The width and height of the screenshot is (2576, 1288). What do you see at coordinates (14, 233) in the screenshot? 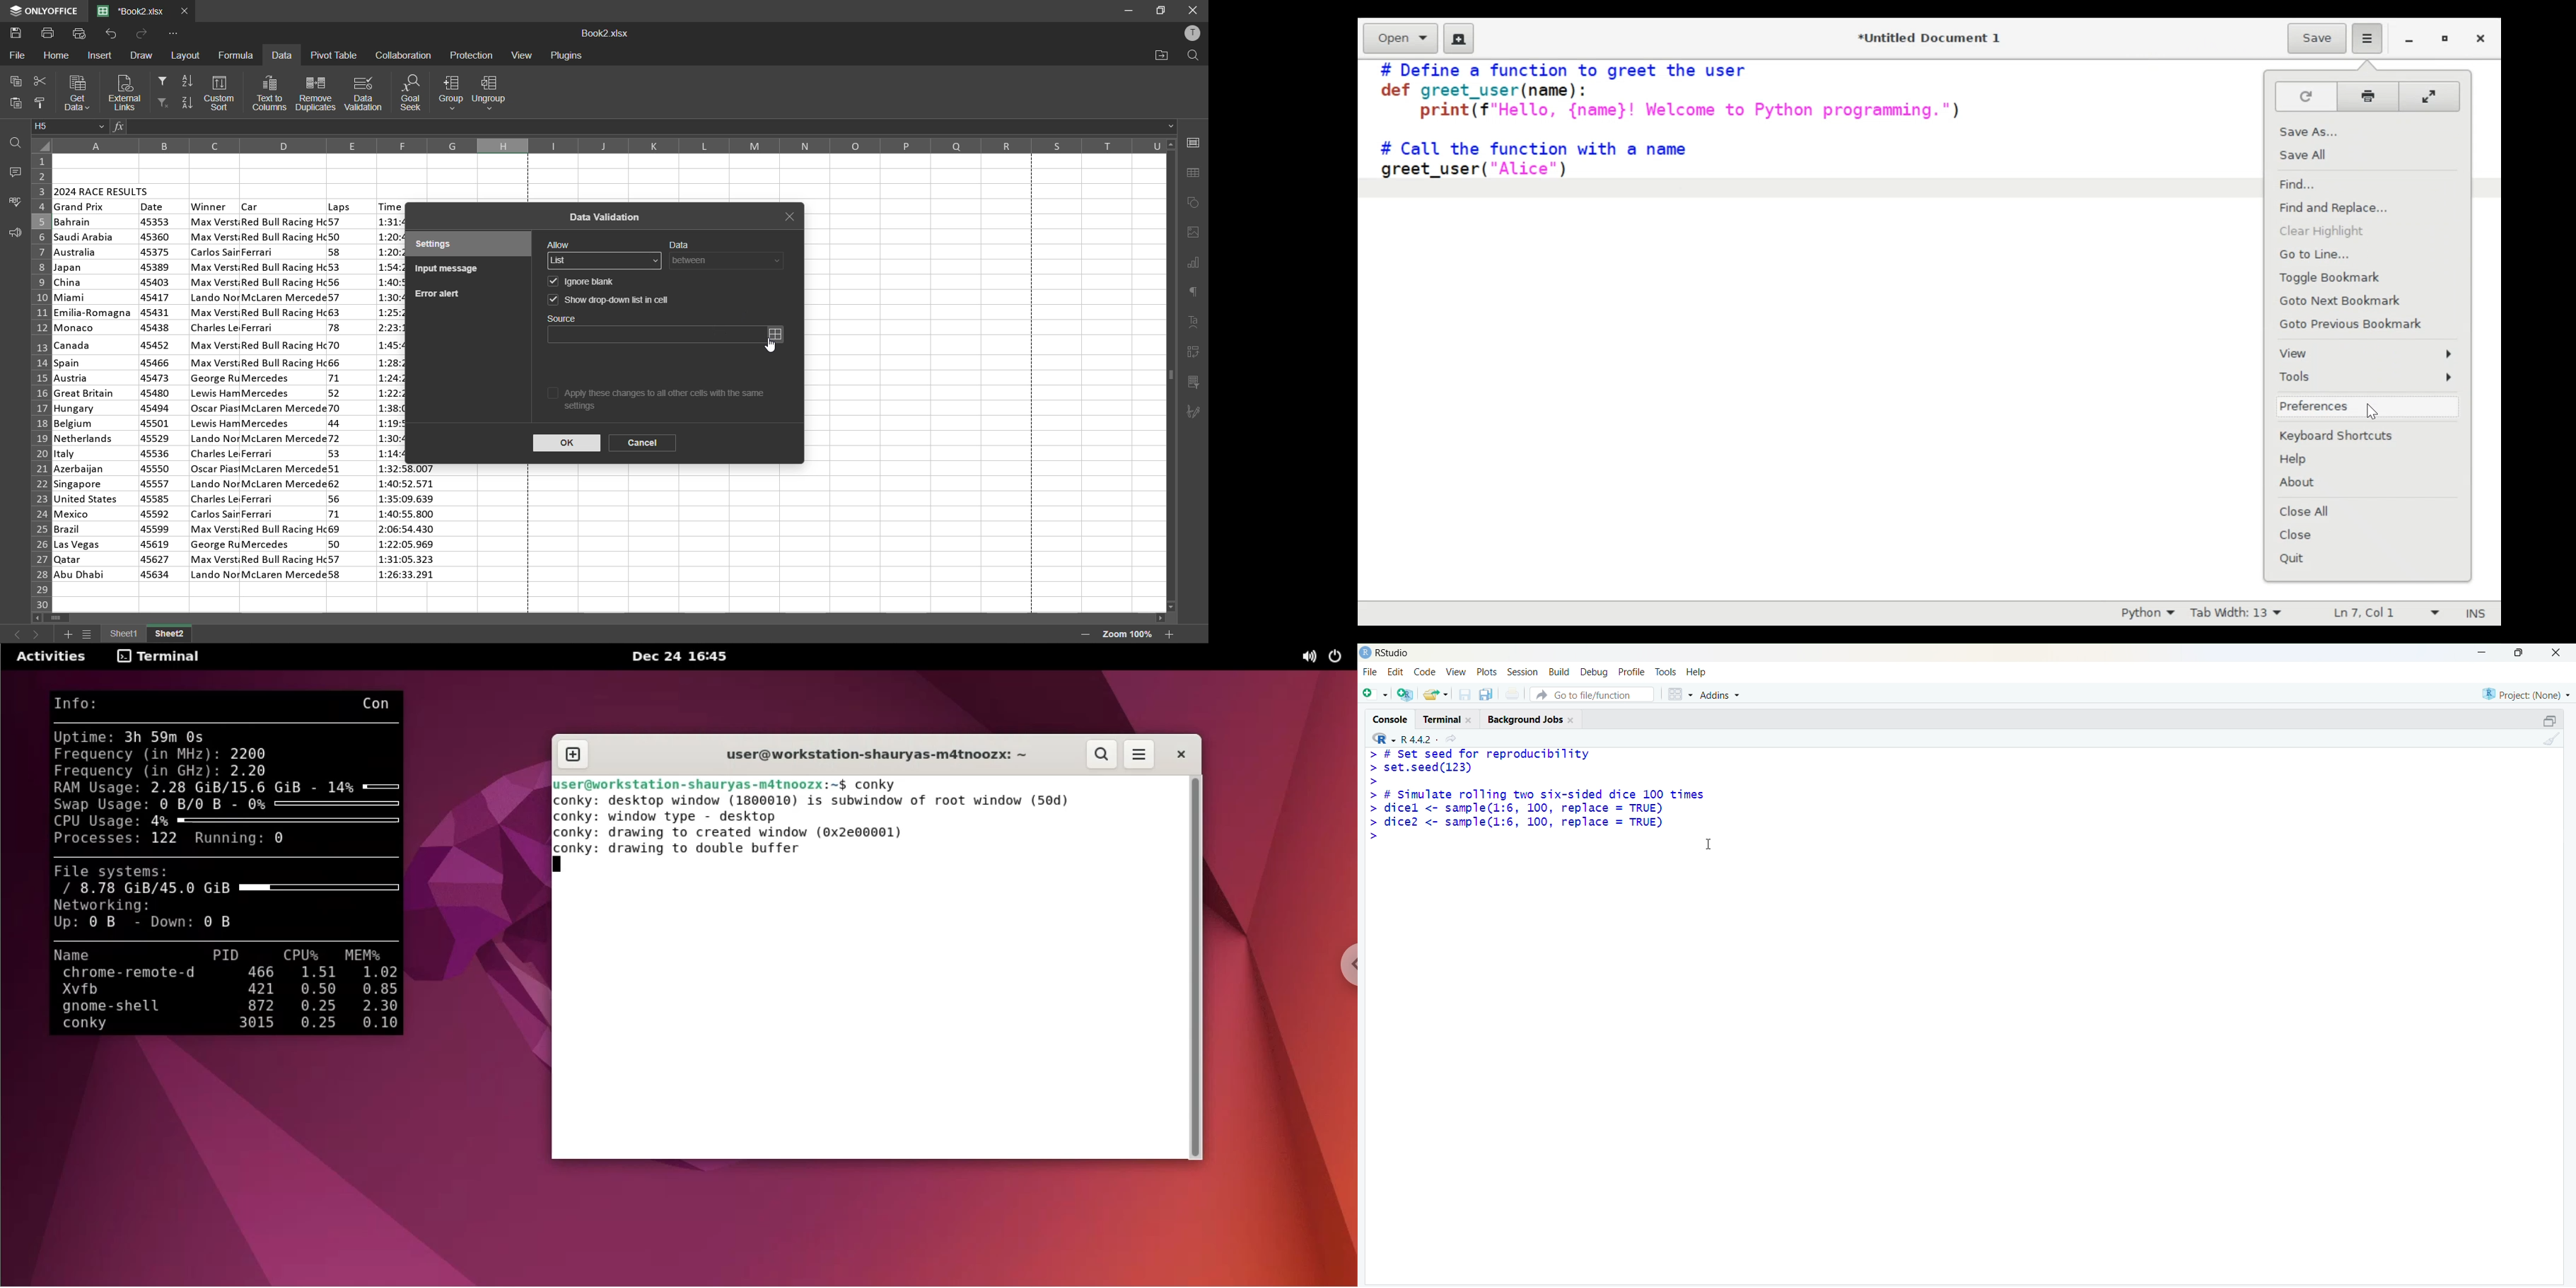
I see `feedback` at bounding box center [14, 233].